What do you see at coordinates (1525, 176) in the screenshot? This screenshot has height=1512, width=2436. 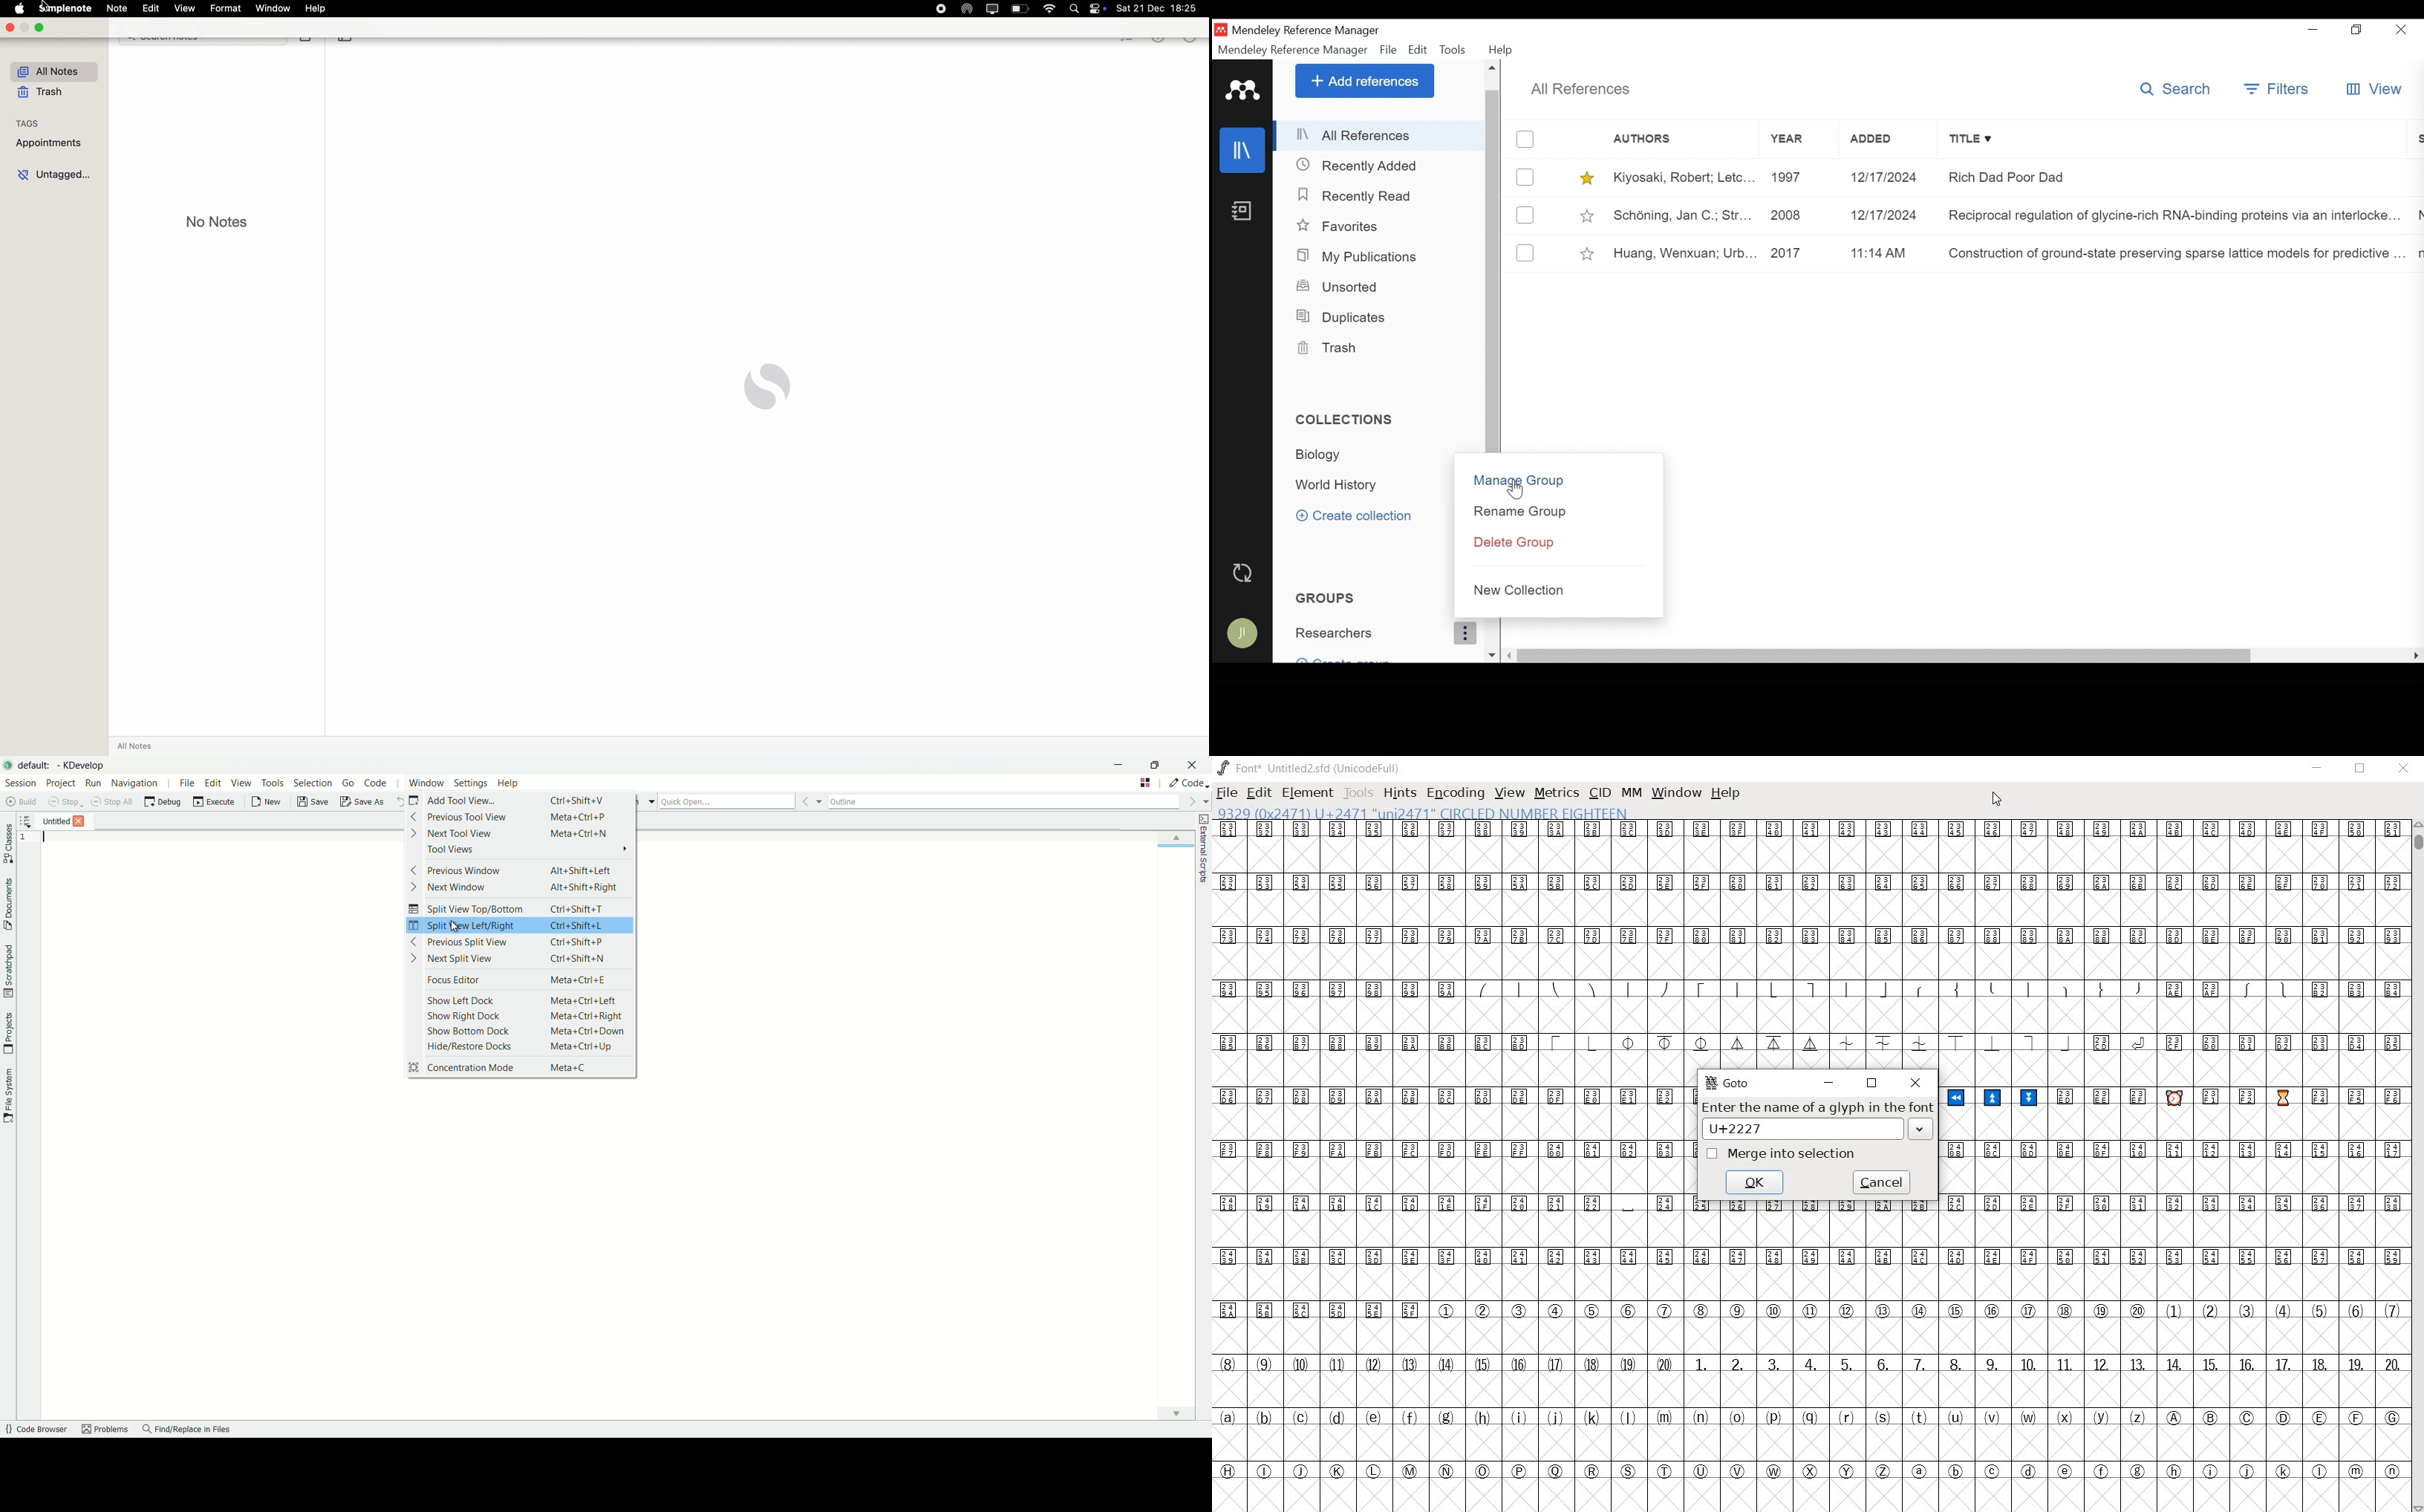 I see `(un)select` at bounding box center [1525, 176].